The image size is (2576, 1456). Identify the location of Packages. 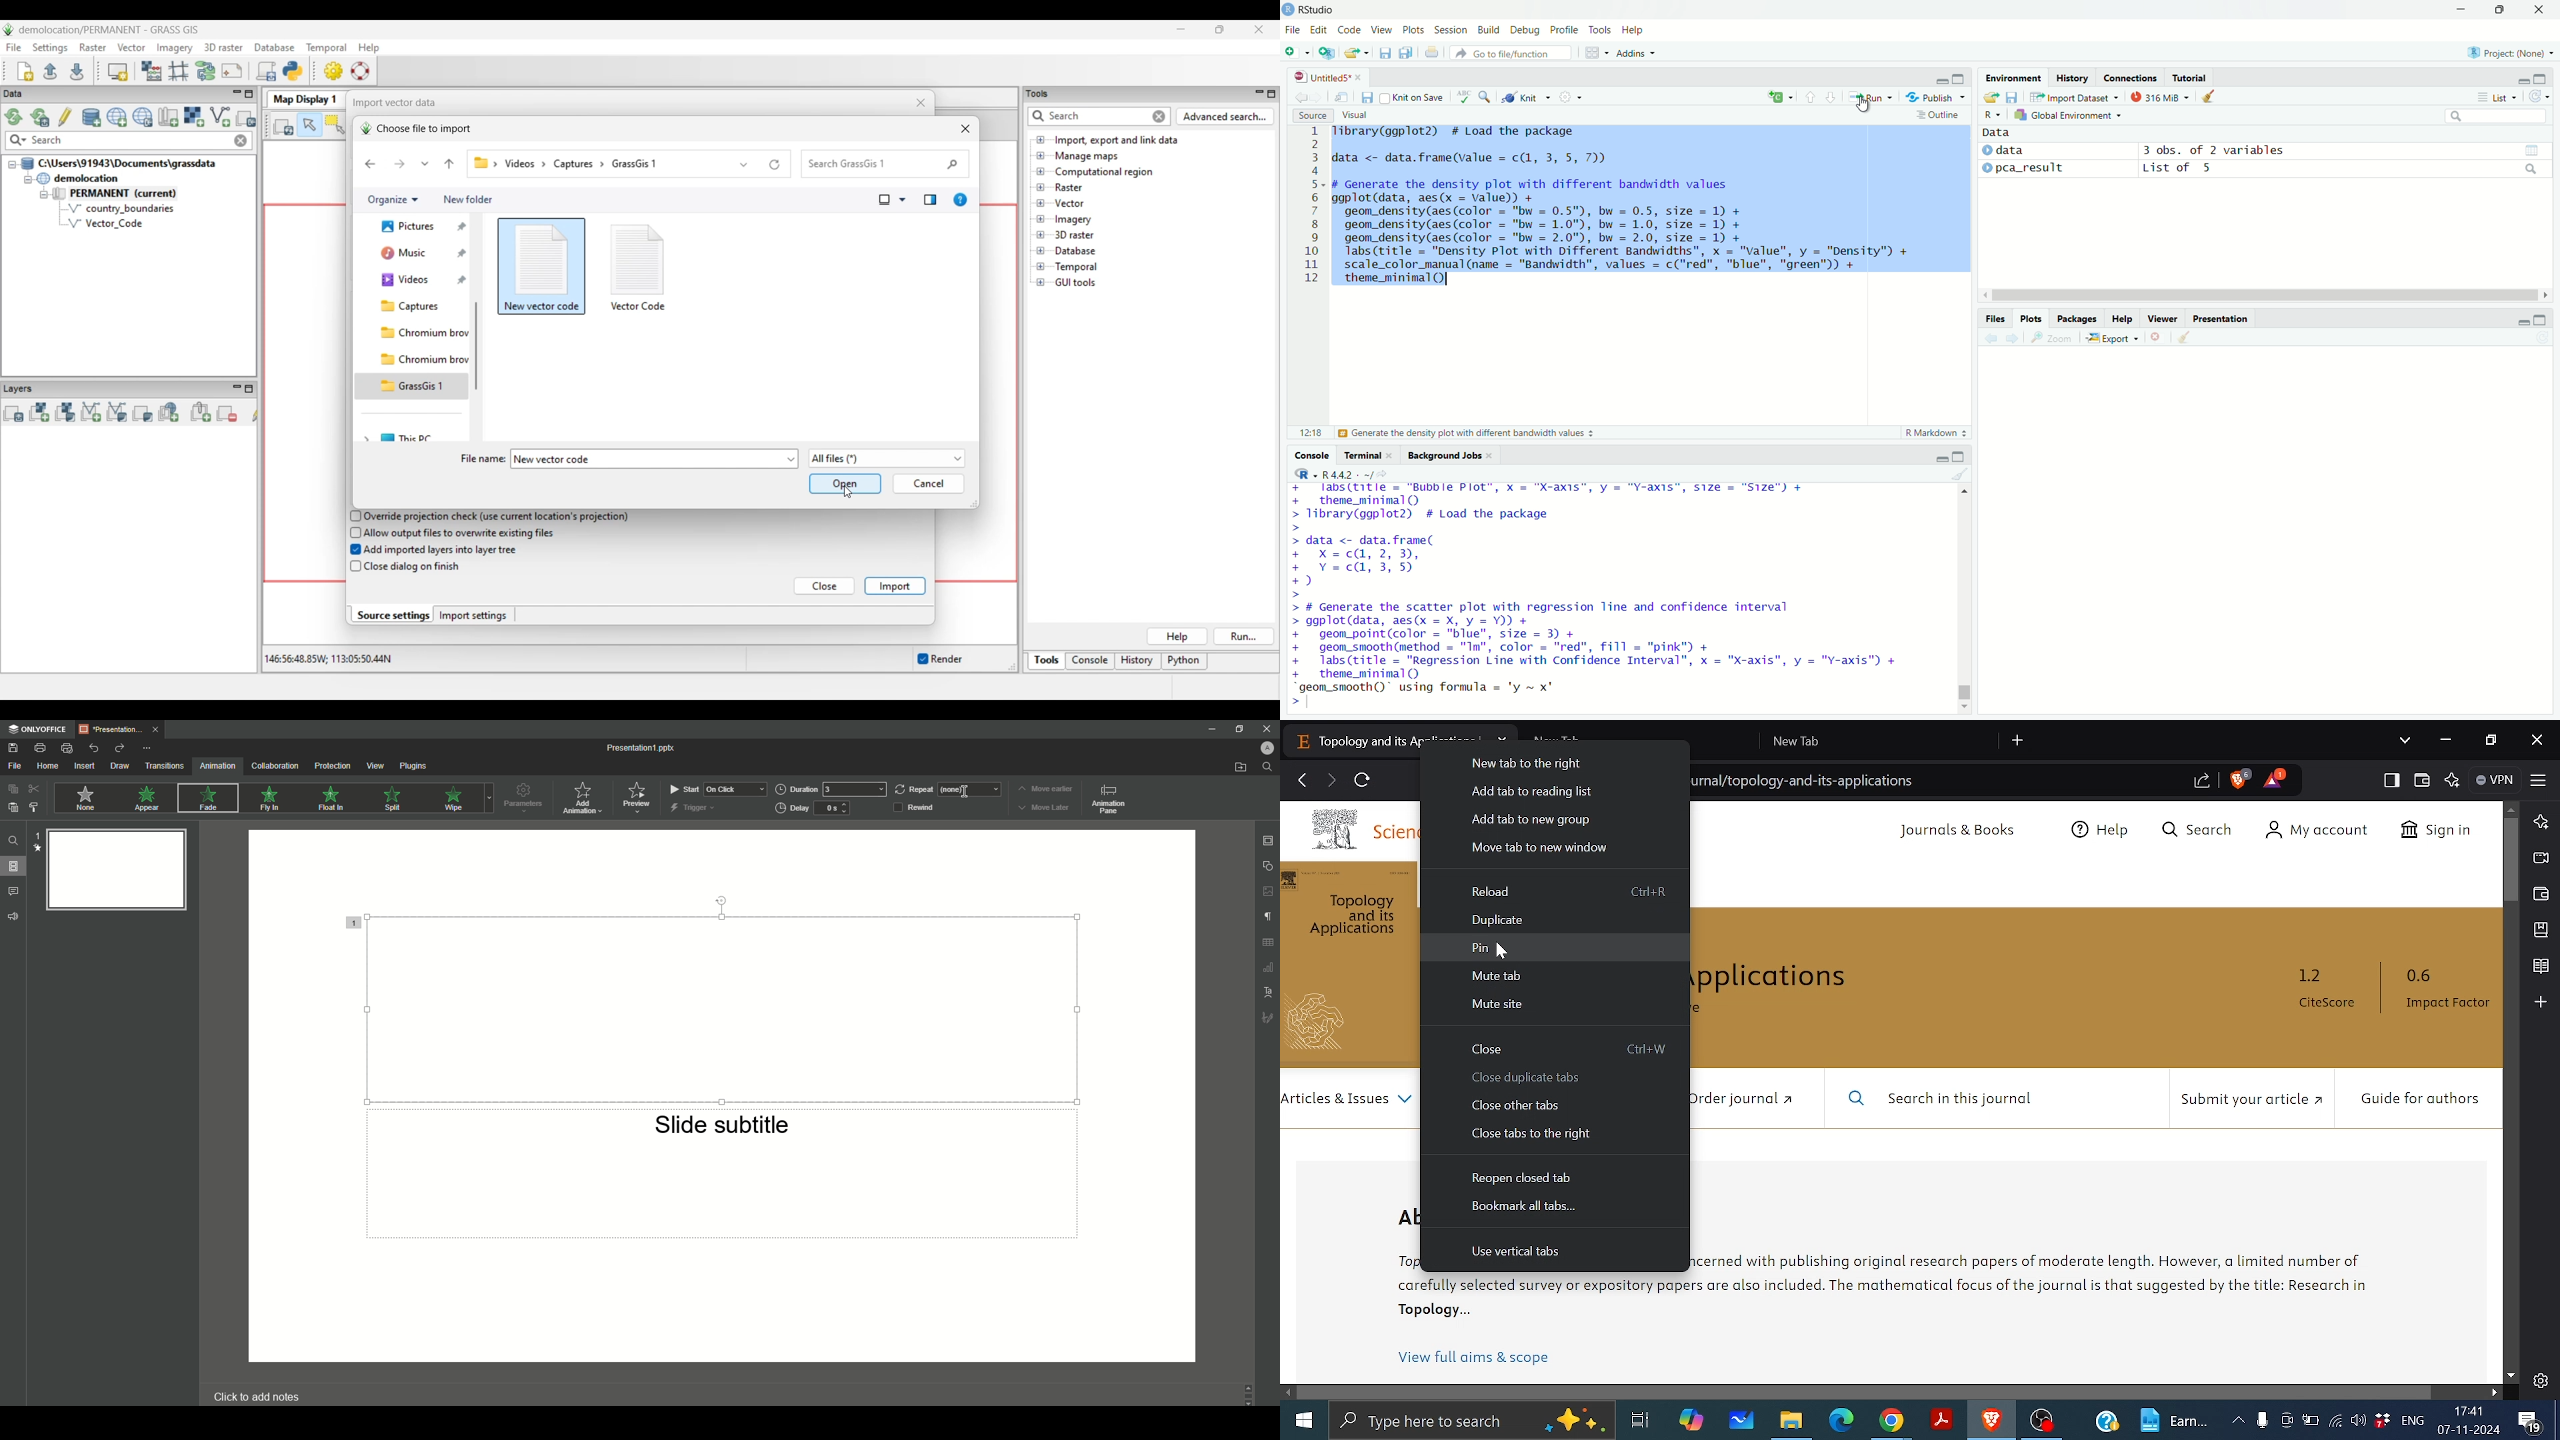
(2075, 319).